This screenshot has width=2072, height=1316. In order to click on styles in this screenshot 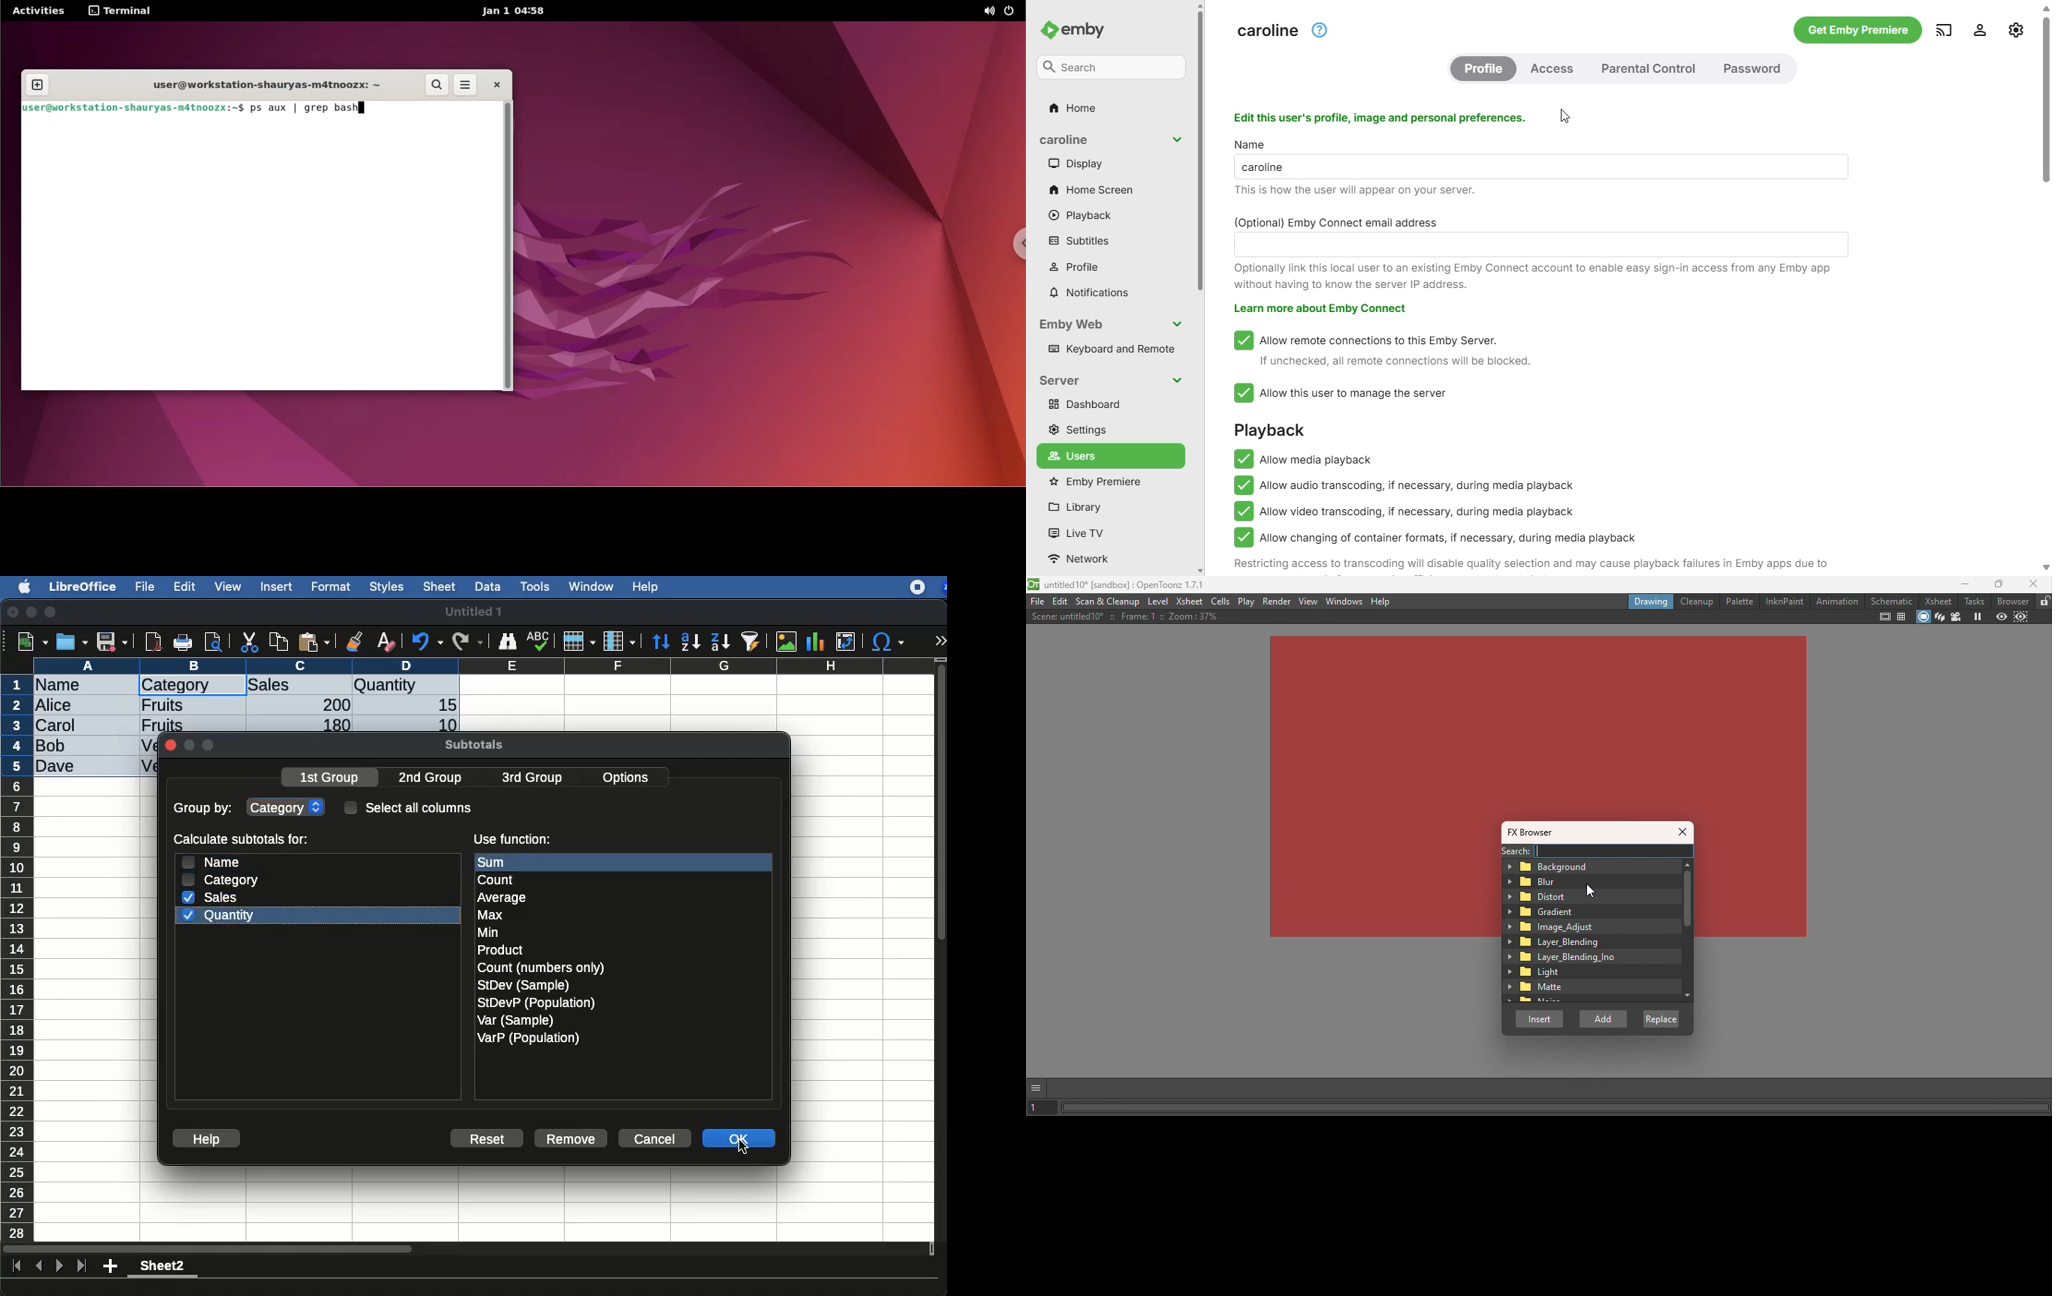, I will do `click(385, 589)`.